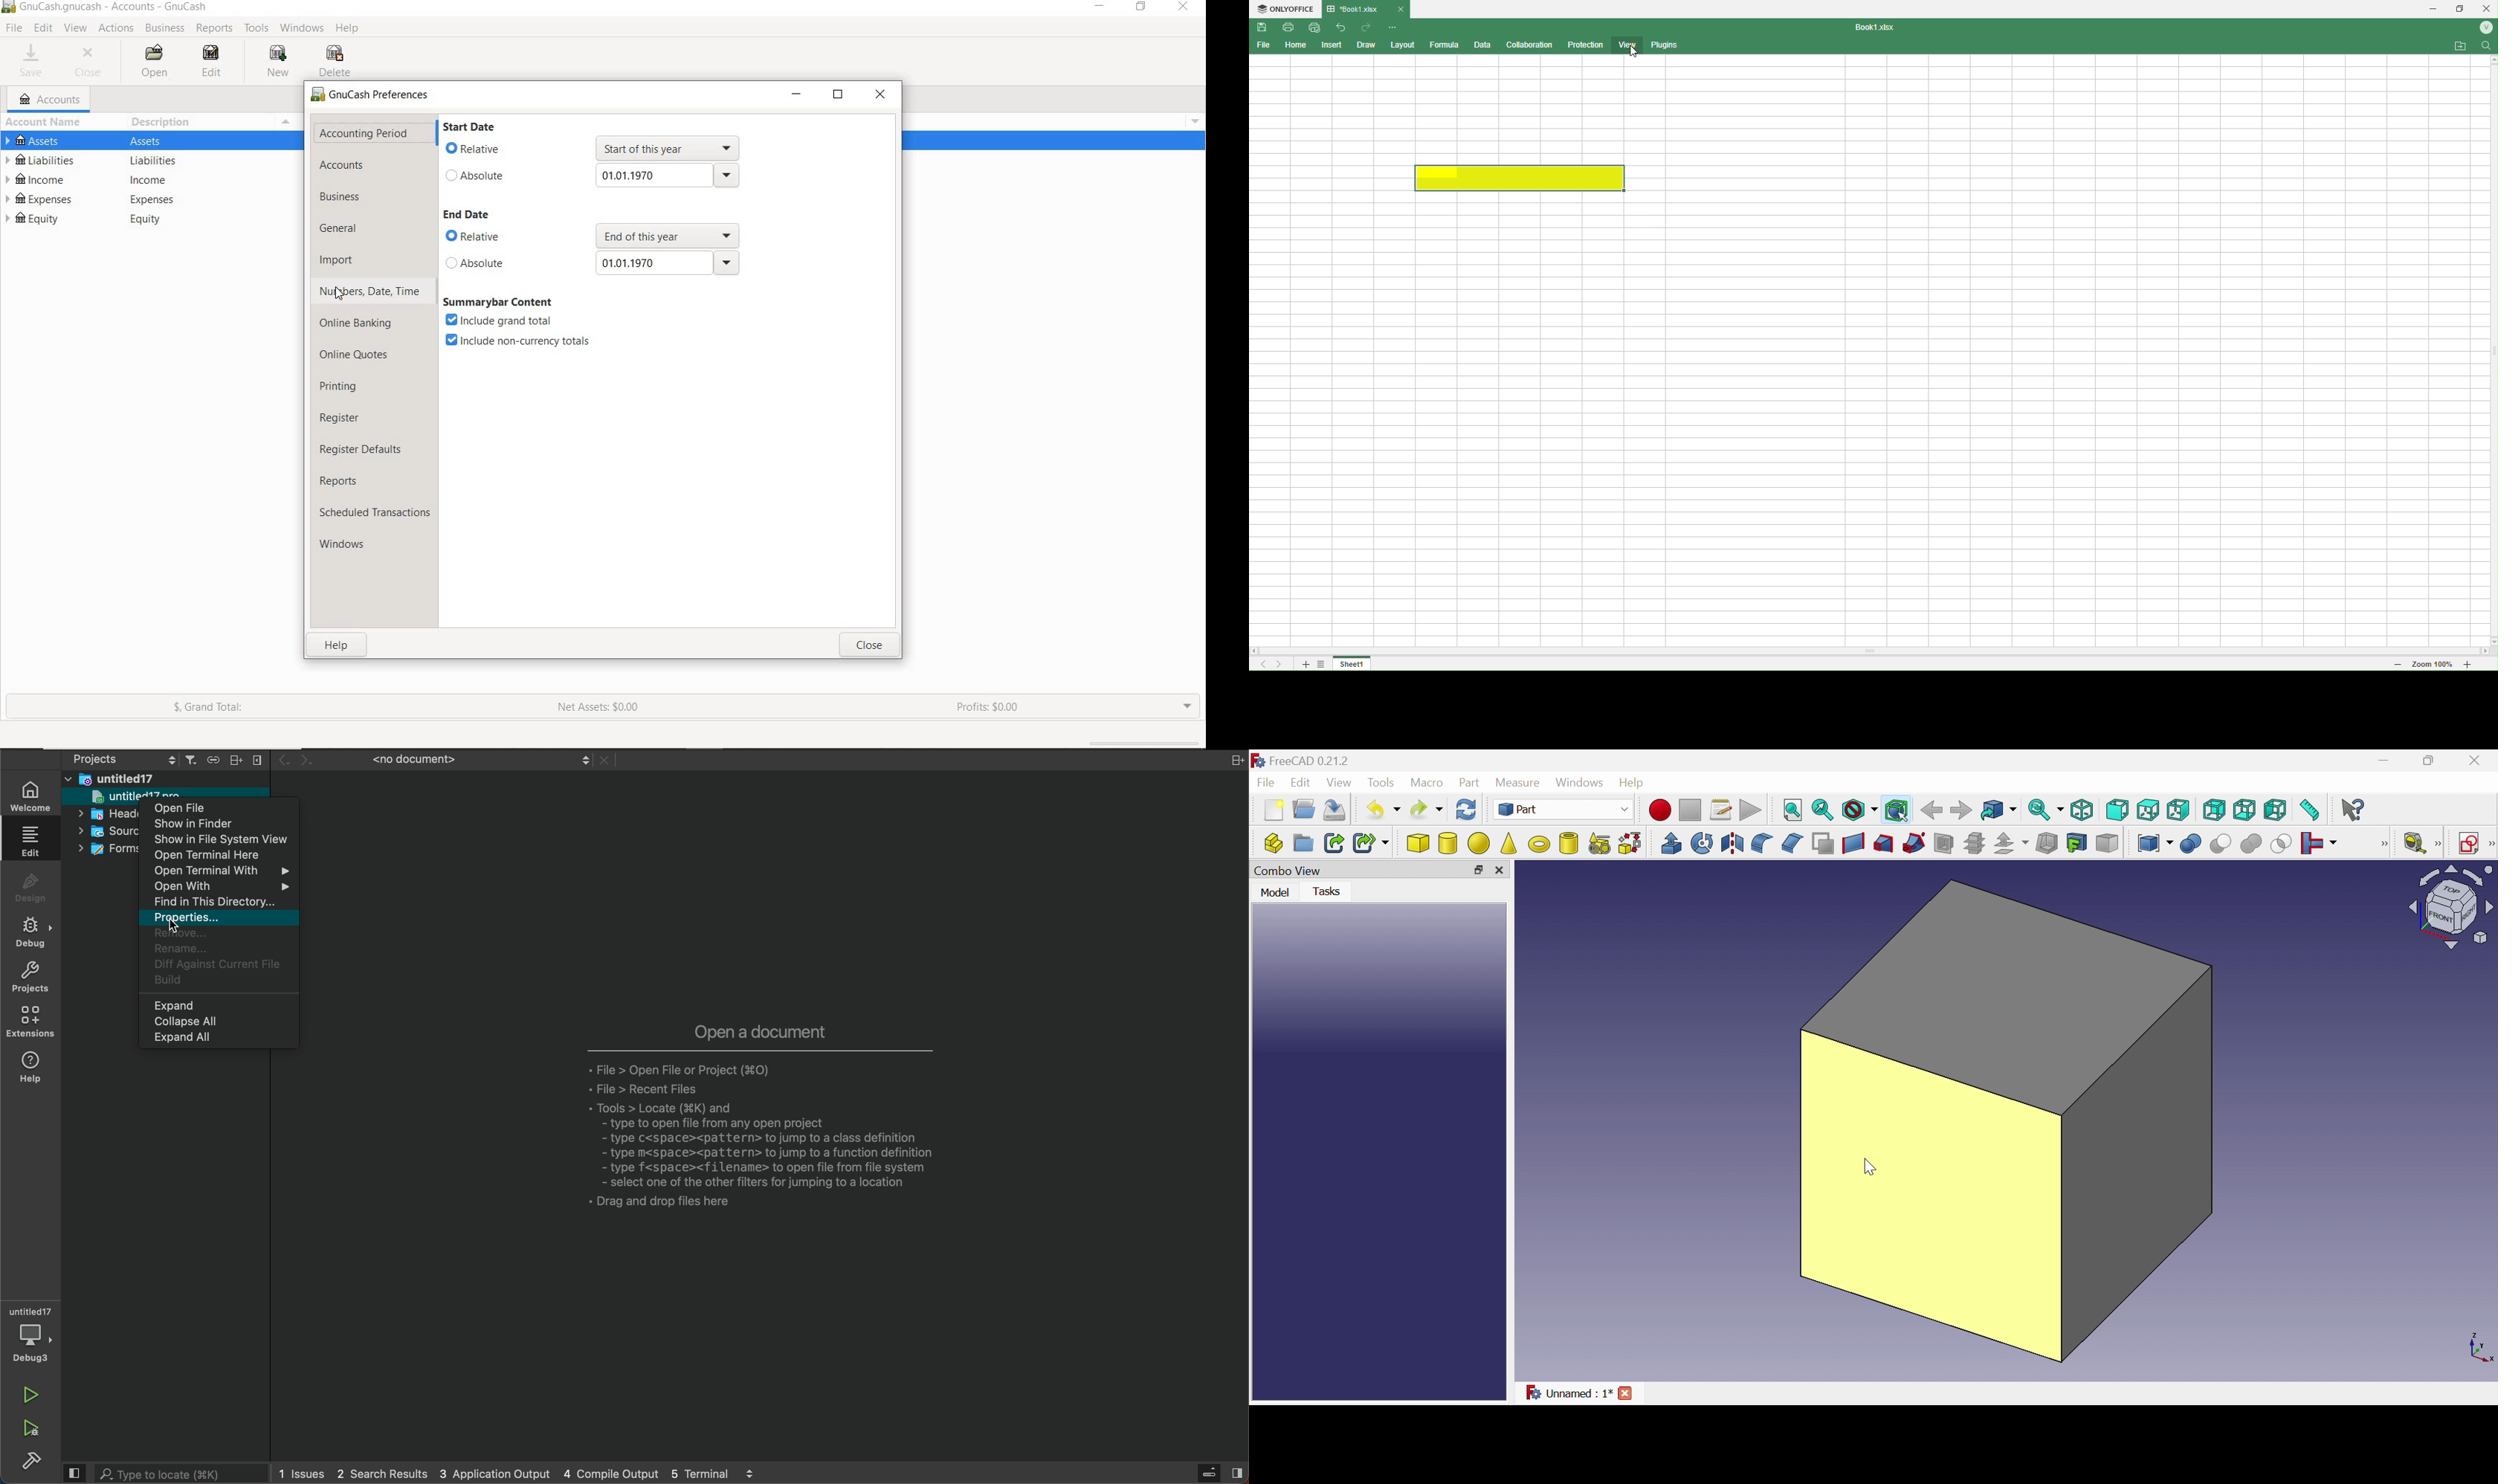  What do you see at coordinates (2479, 666) in the screenshot?
I see `Zoom in` at bounding box center [2479, 666].